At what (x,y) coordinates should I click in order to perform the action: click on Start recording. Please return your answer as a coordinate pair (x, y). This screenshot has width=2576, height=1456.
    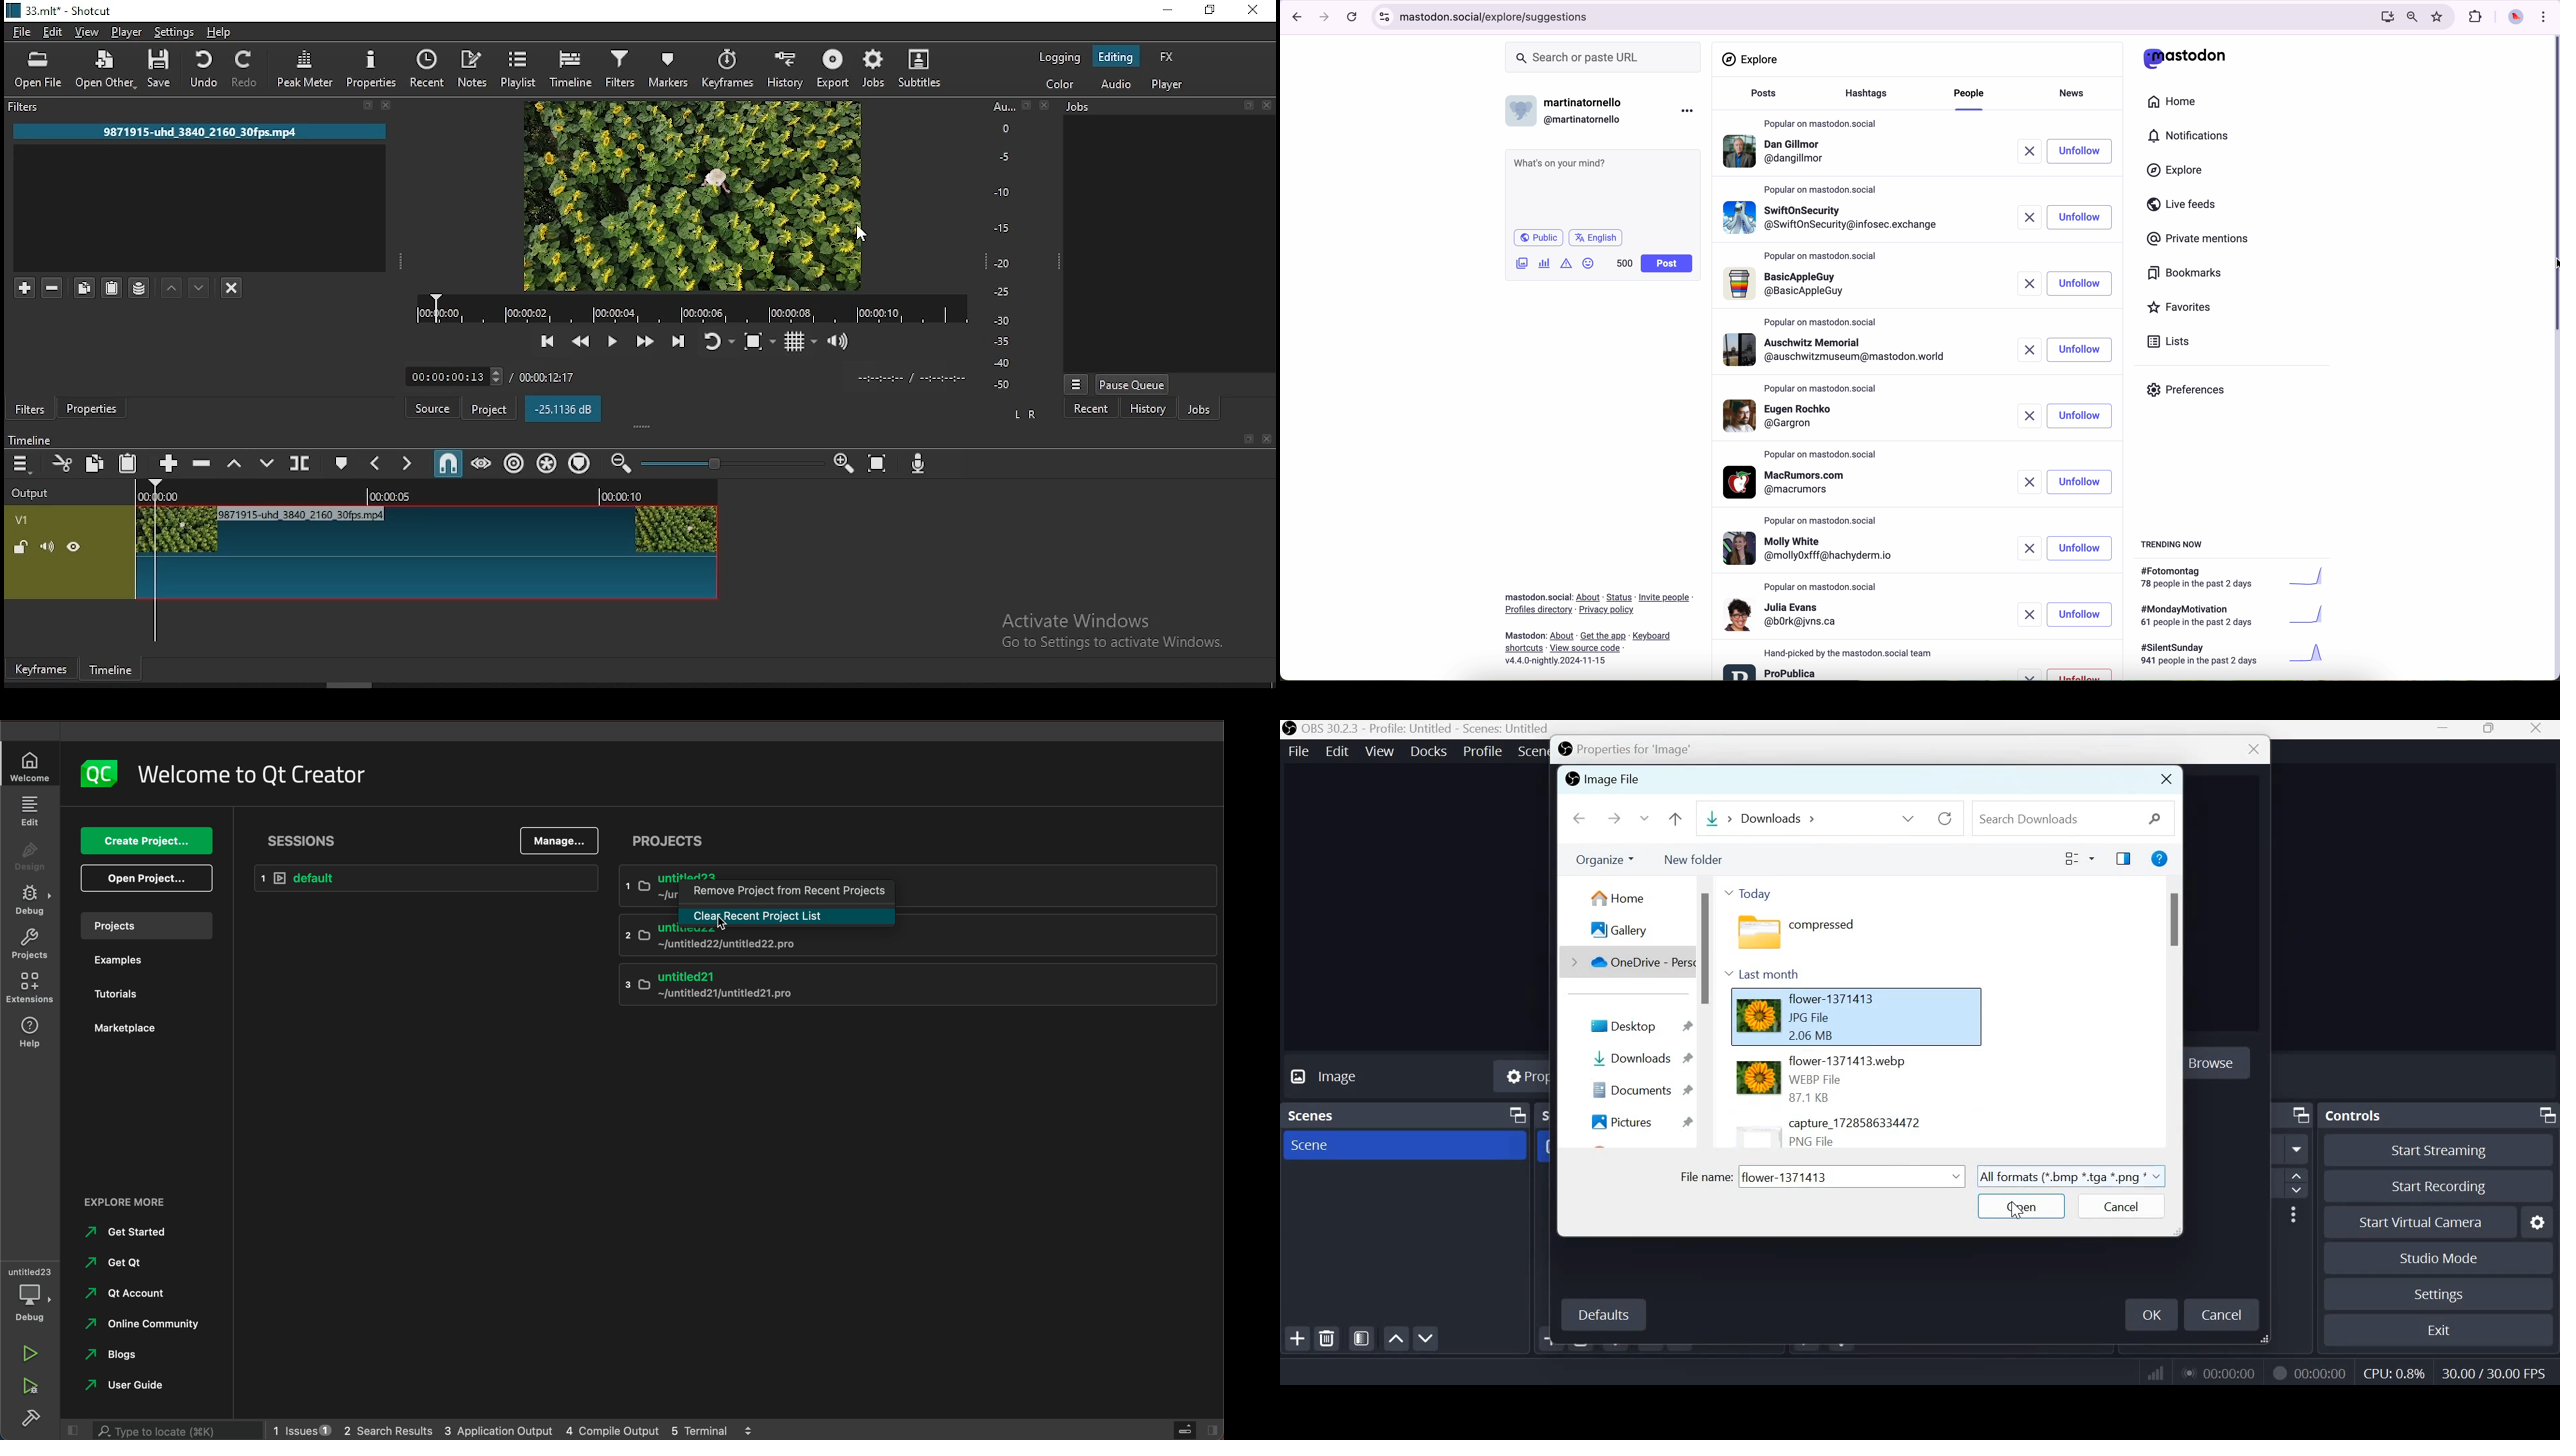
    Looking at the image, I should click on (2439, 1185).